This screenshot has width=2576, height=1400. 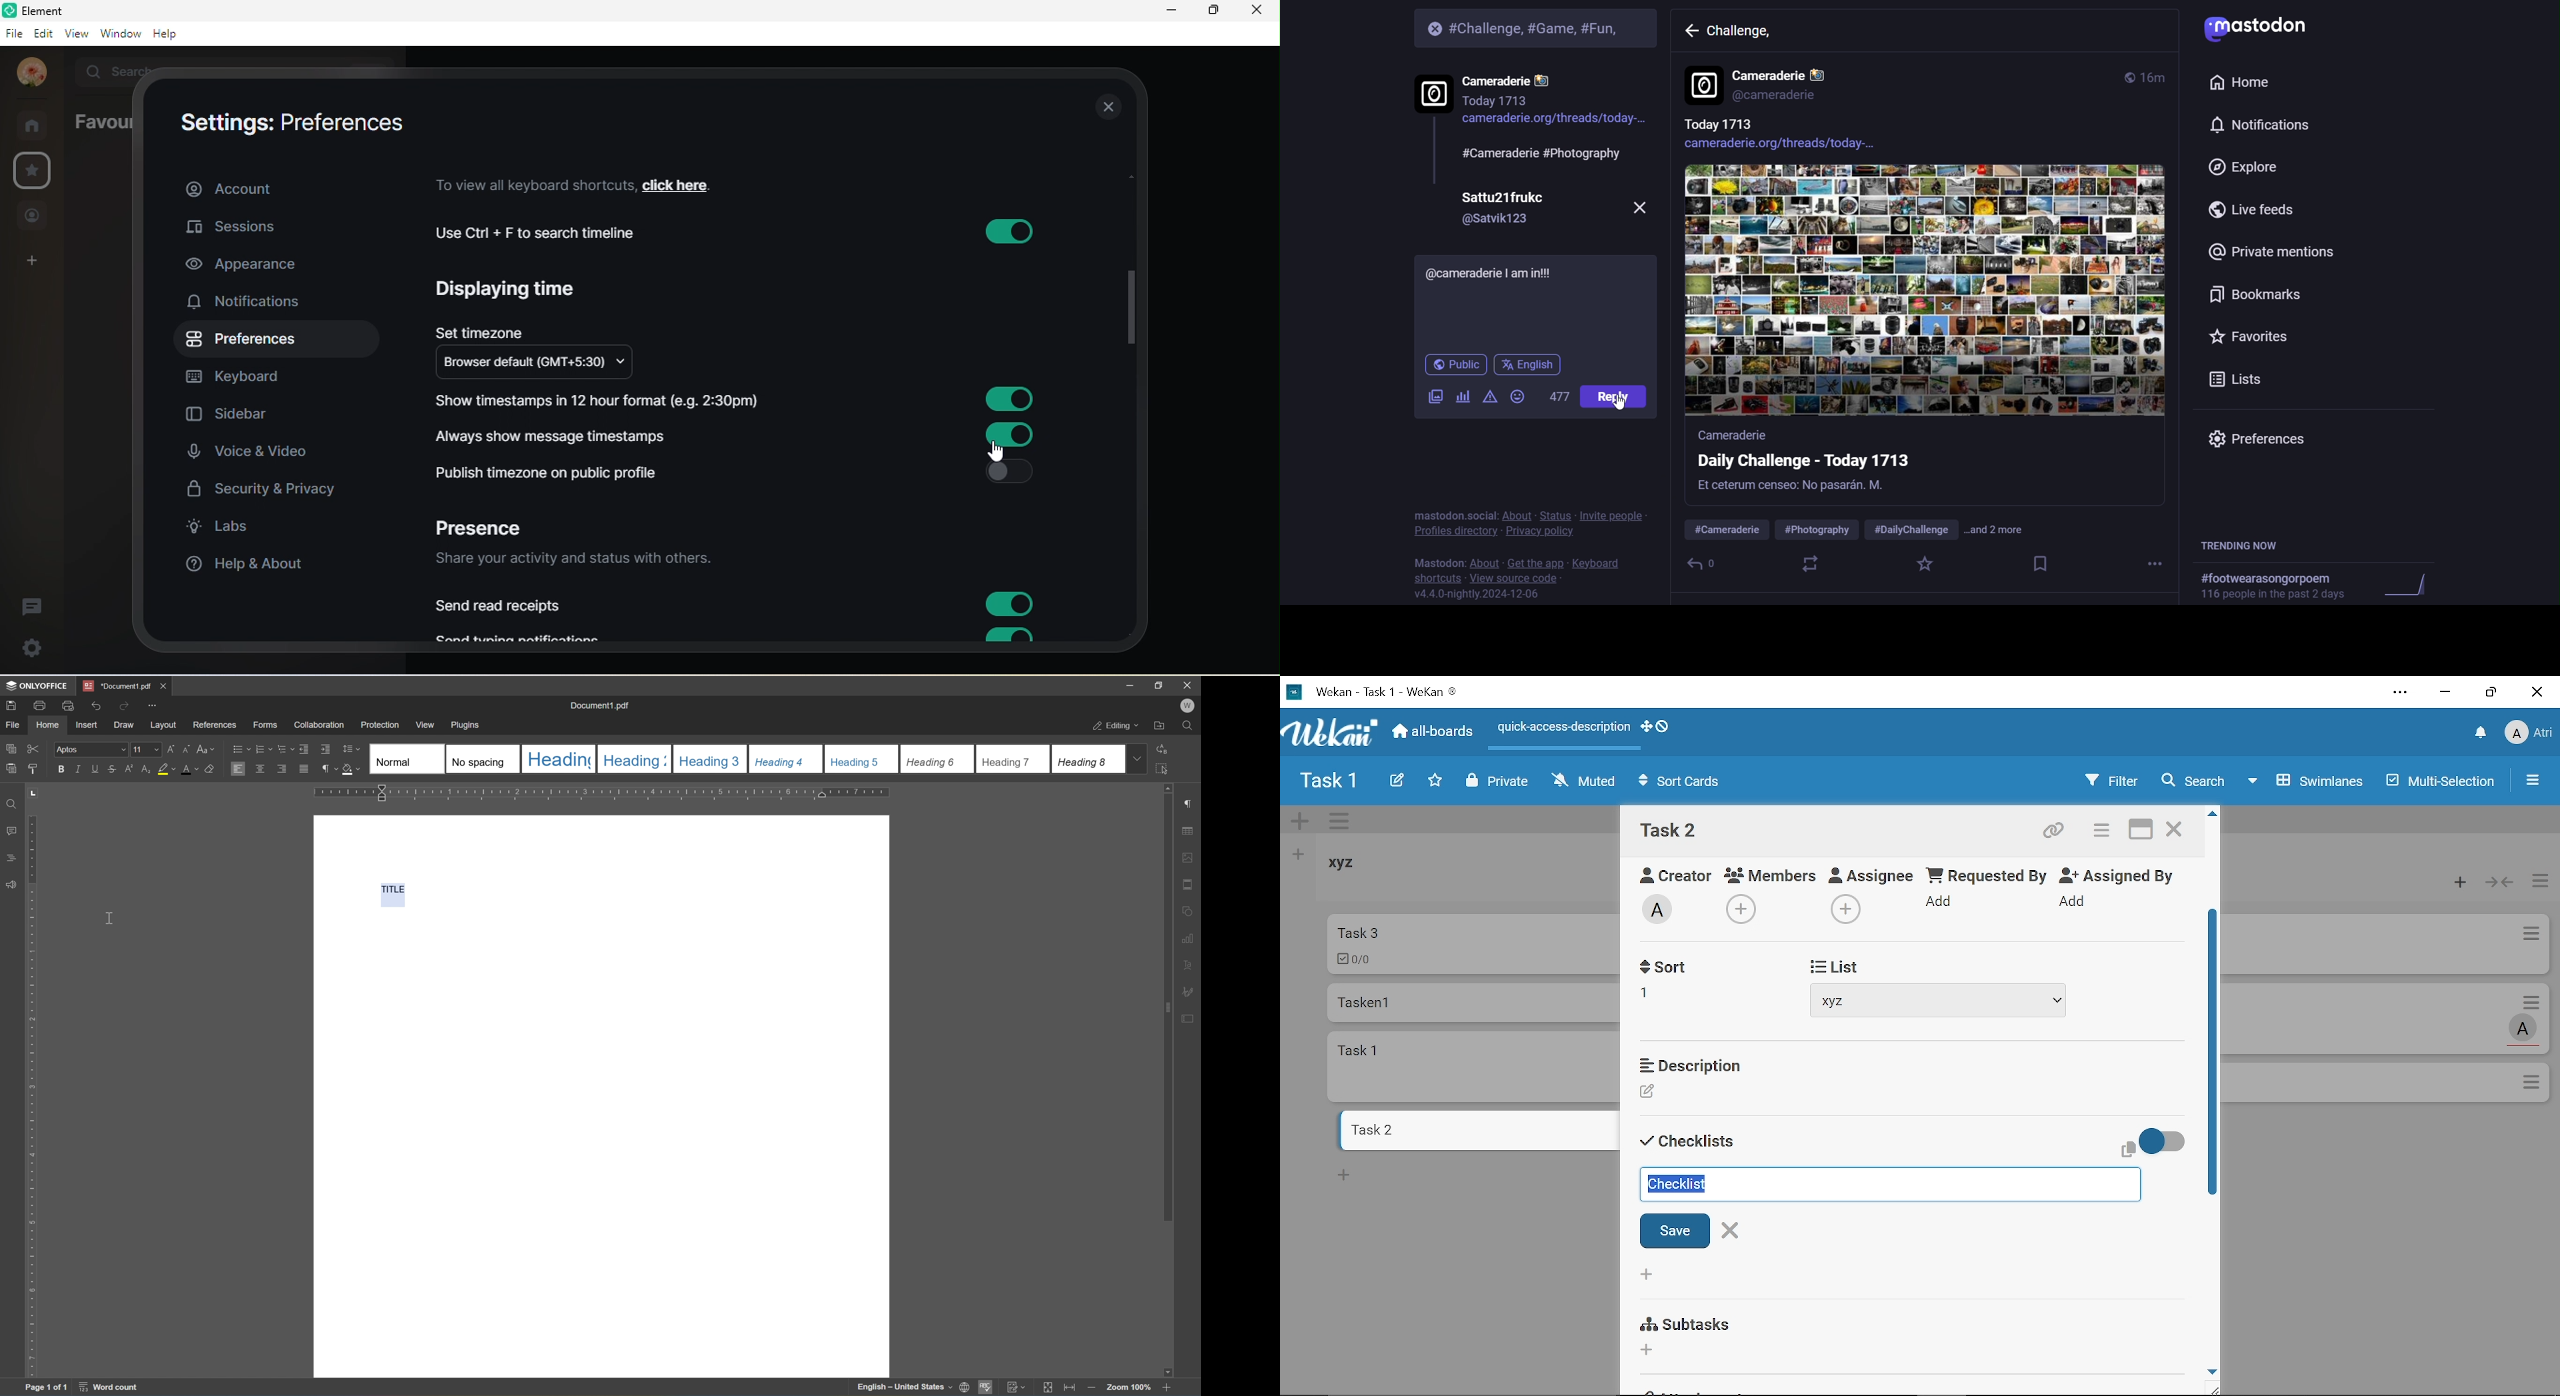 I want to click on more, so click(x=2157, y=565).